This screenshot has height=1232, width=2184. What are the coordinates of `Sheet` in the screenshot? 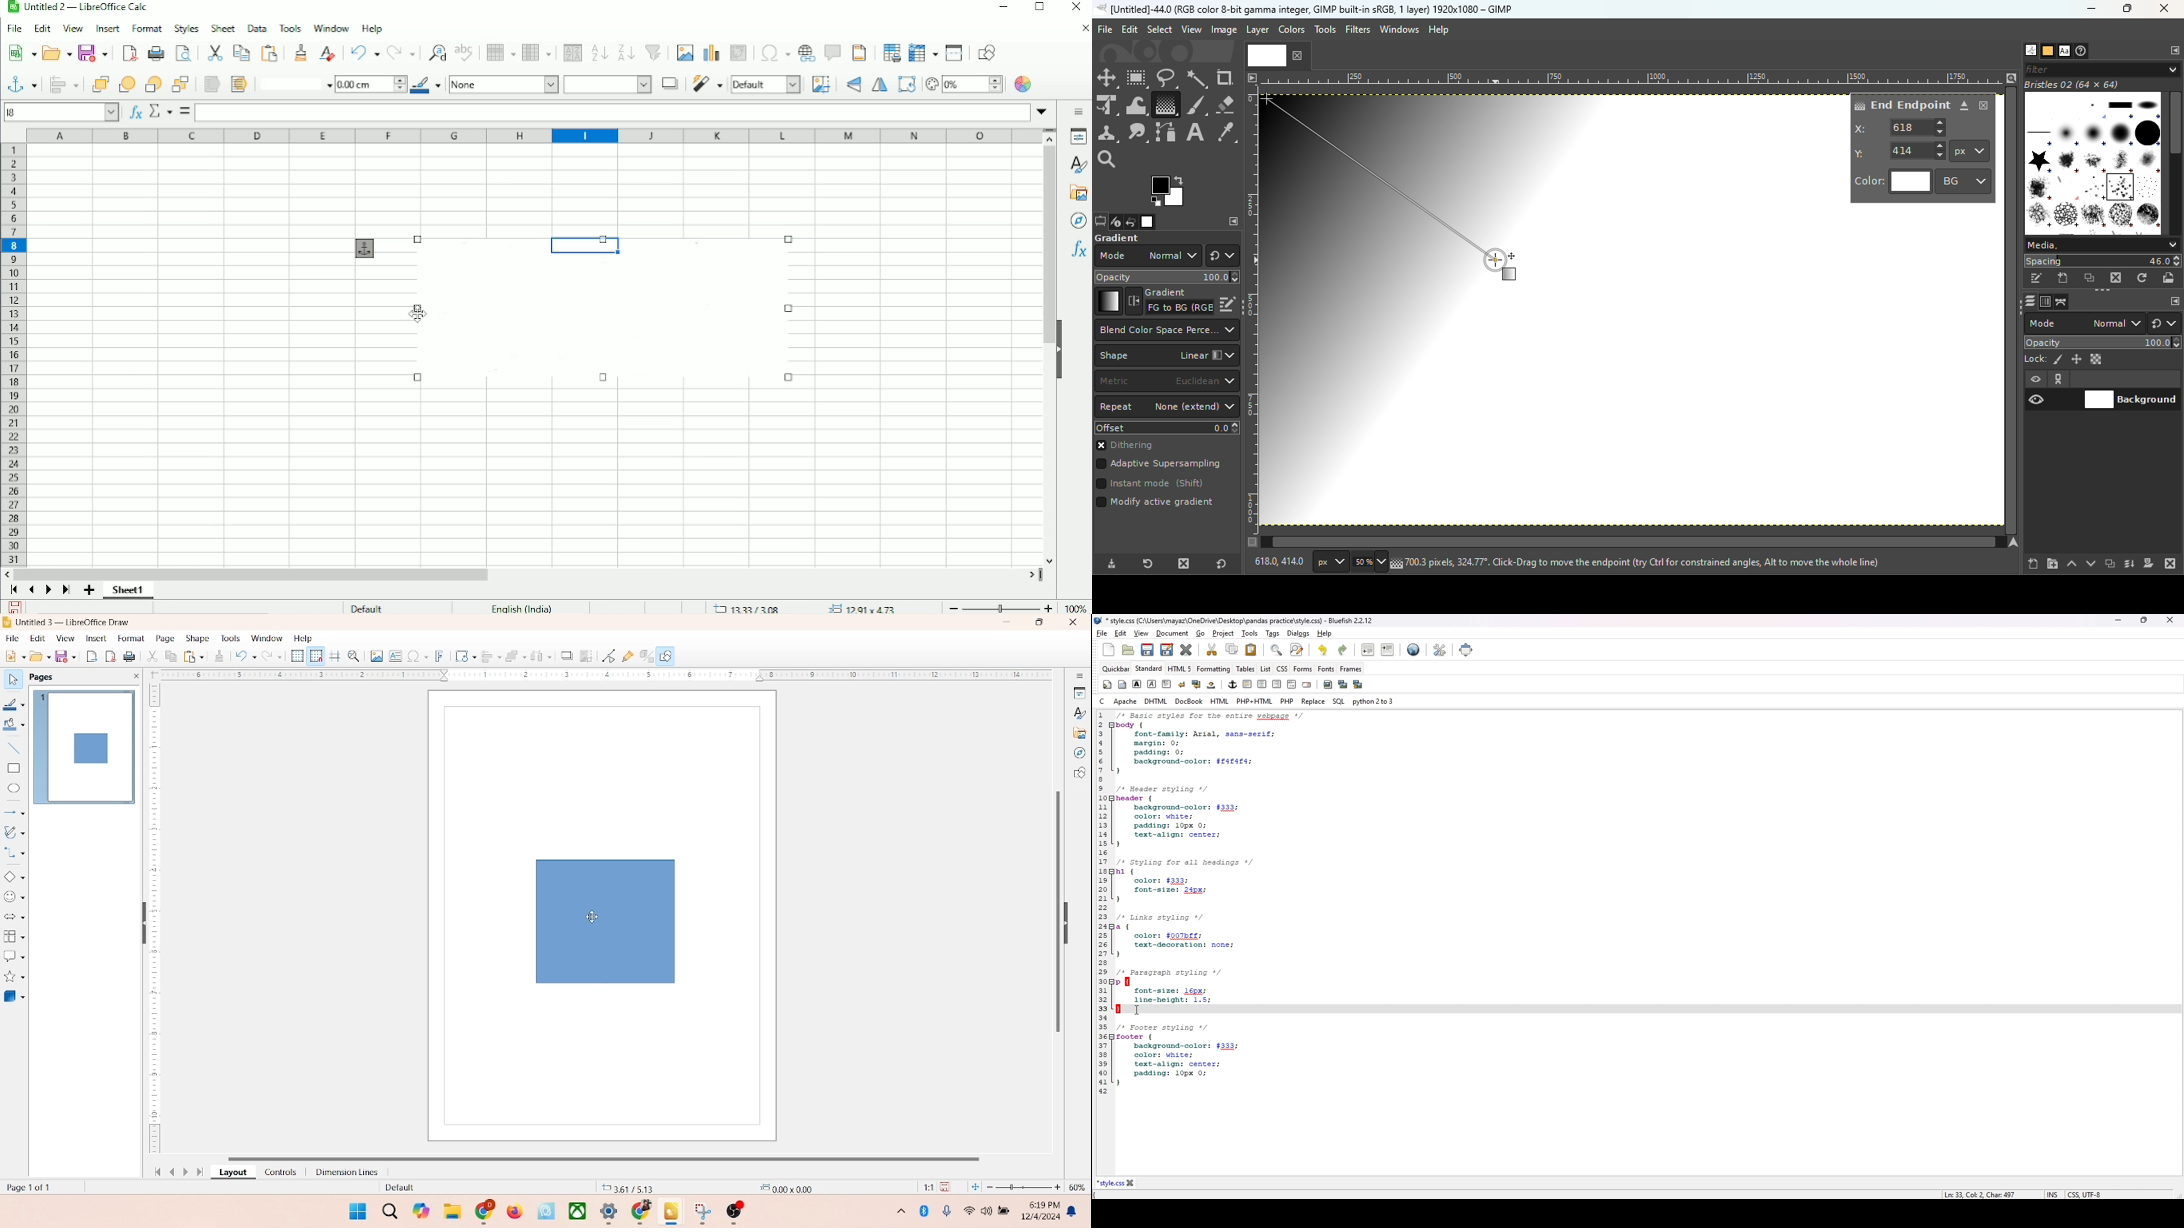 It's located at (224, 28).